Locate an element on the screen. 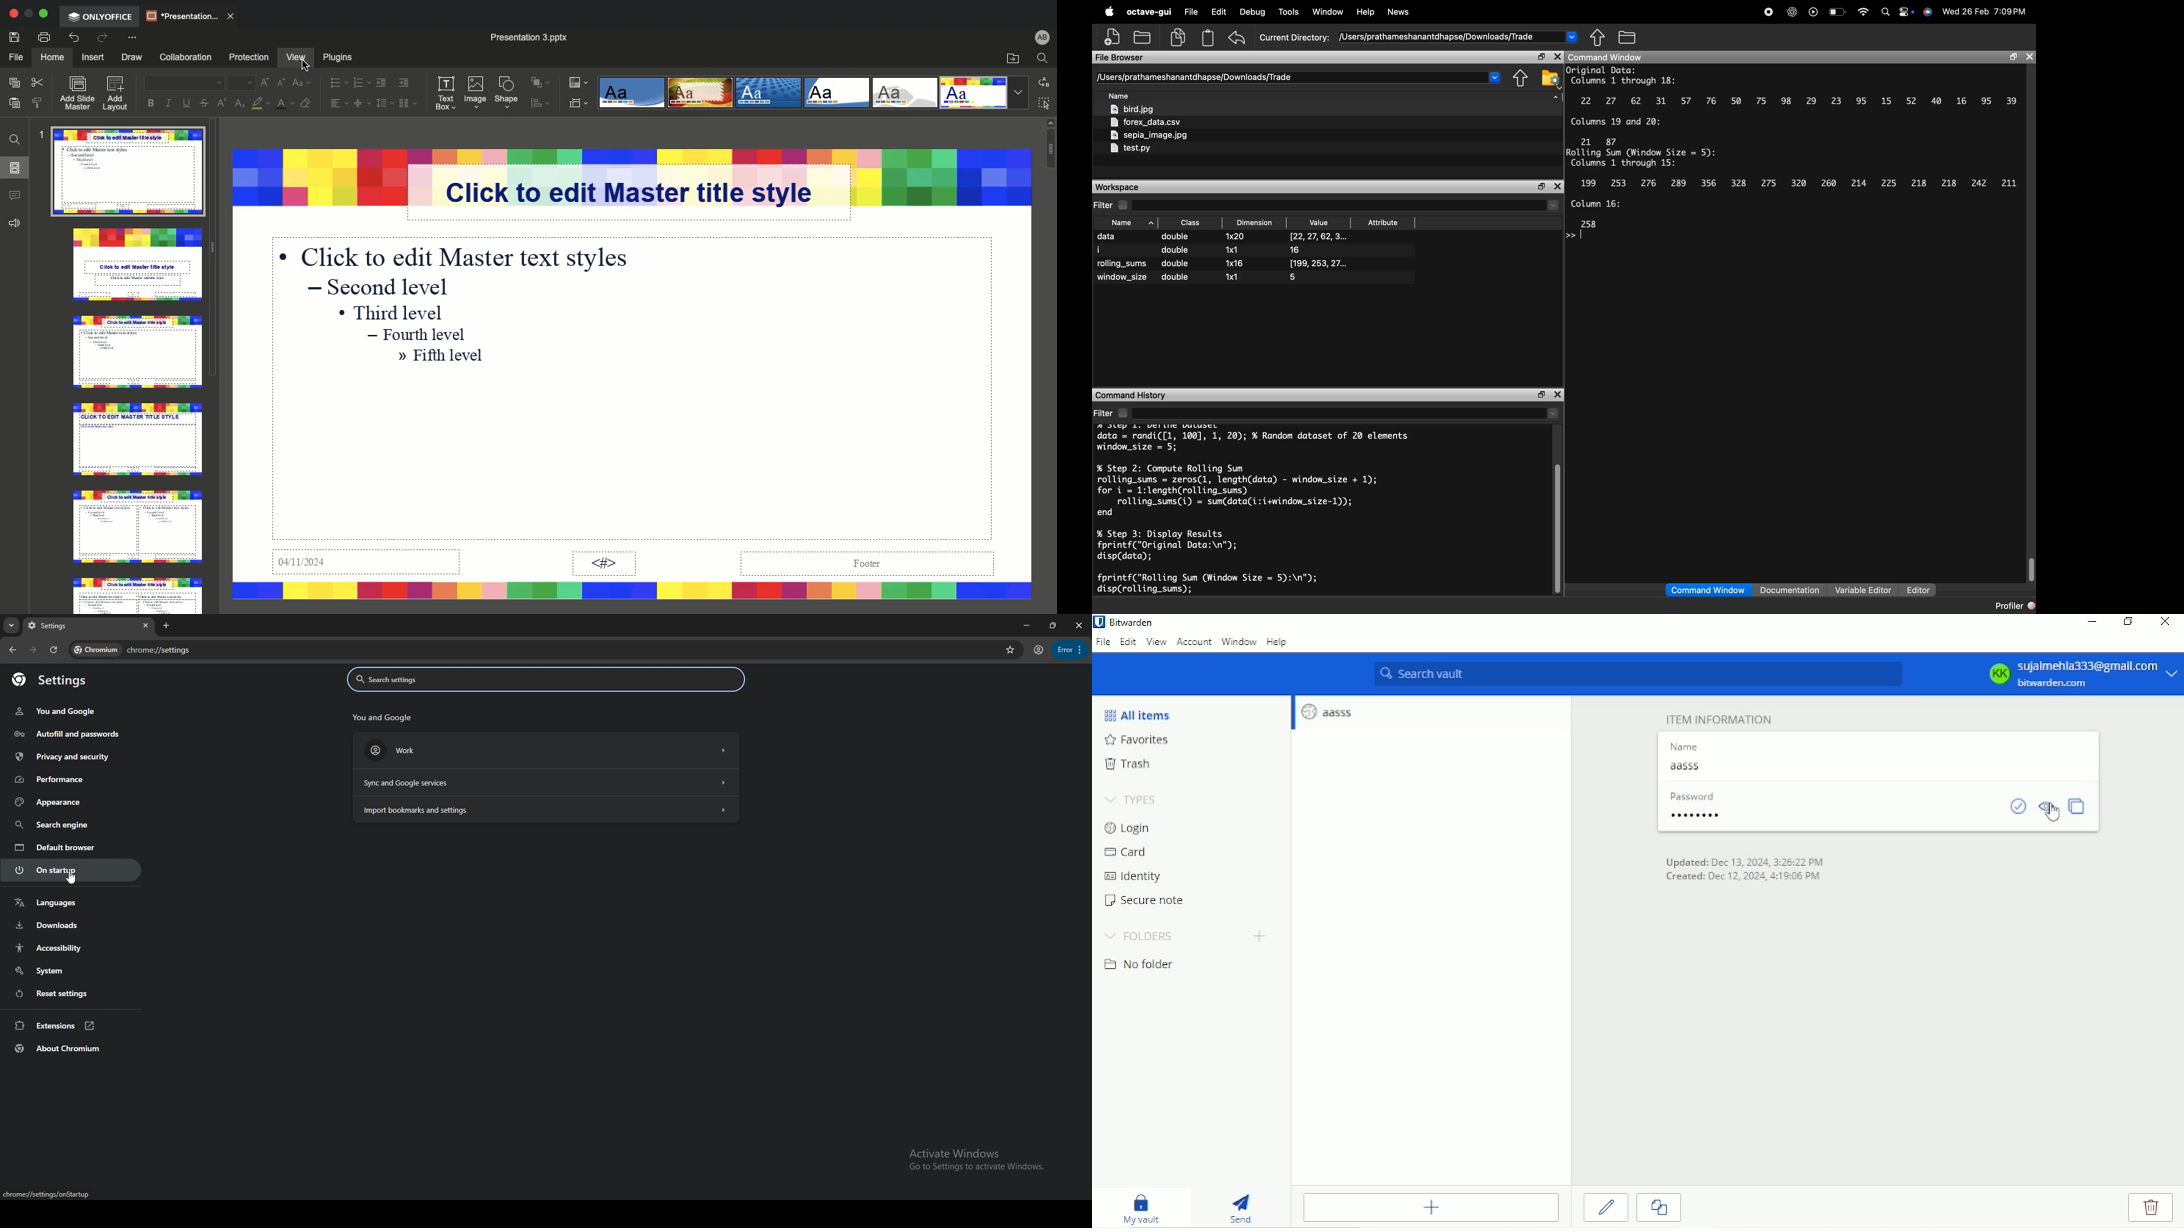  04/11/2024 is located at coordinates (368, 565).